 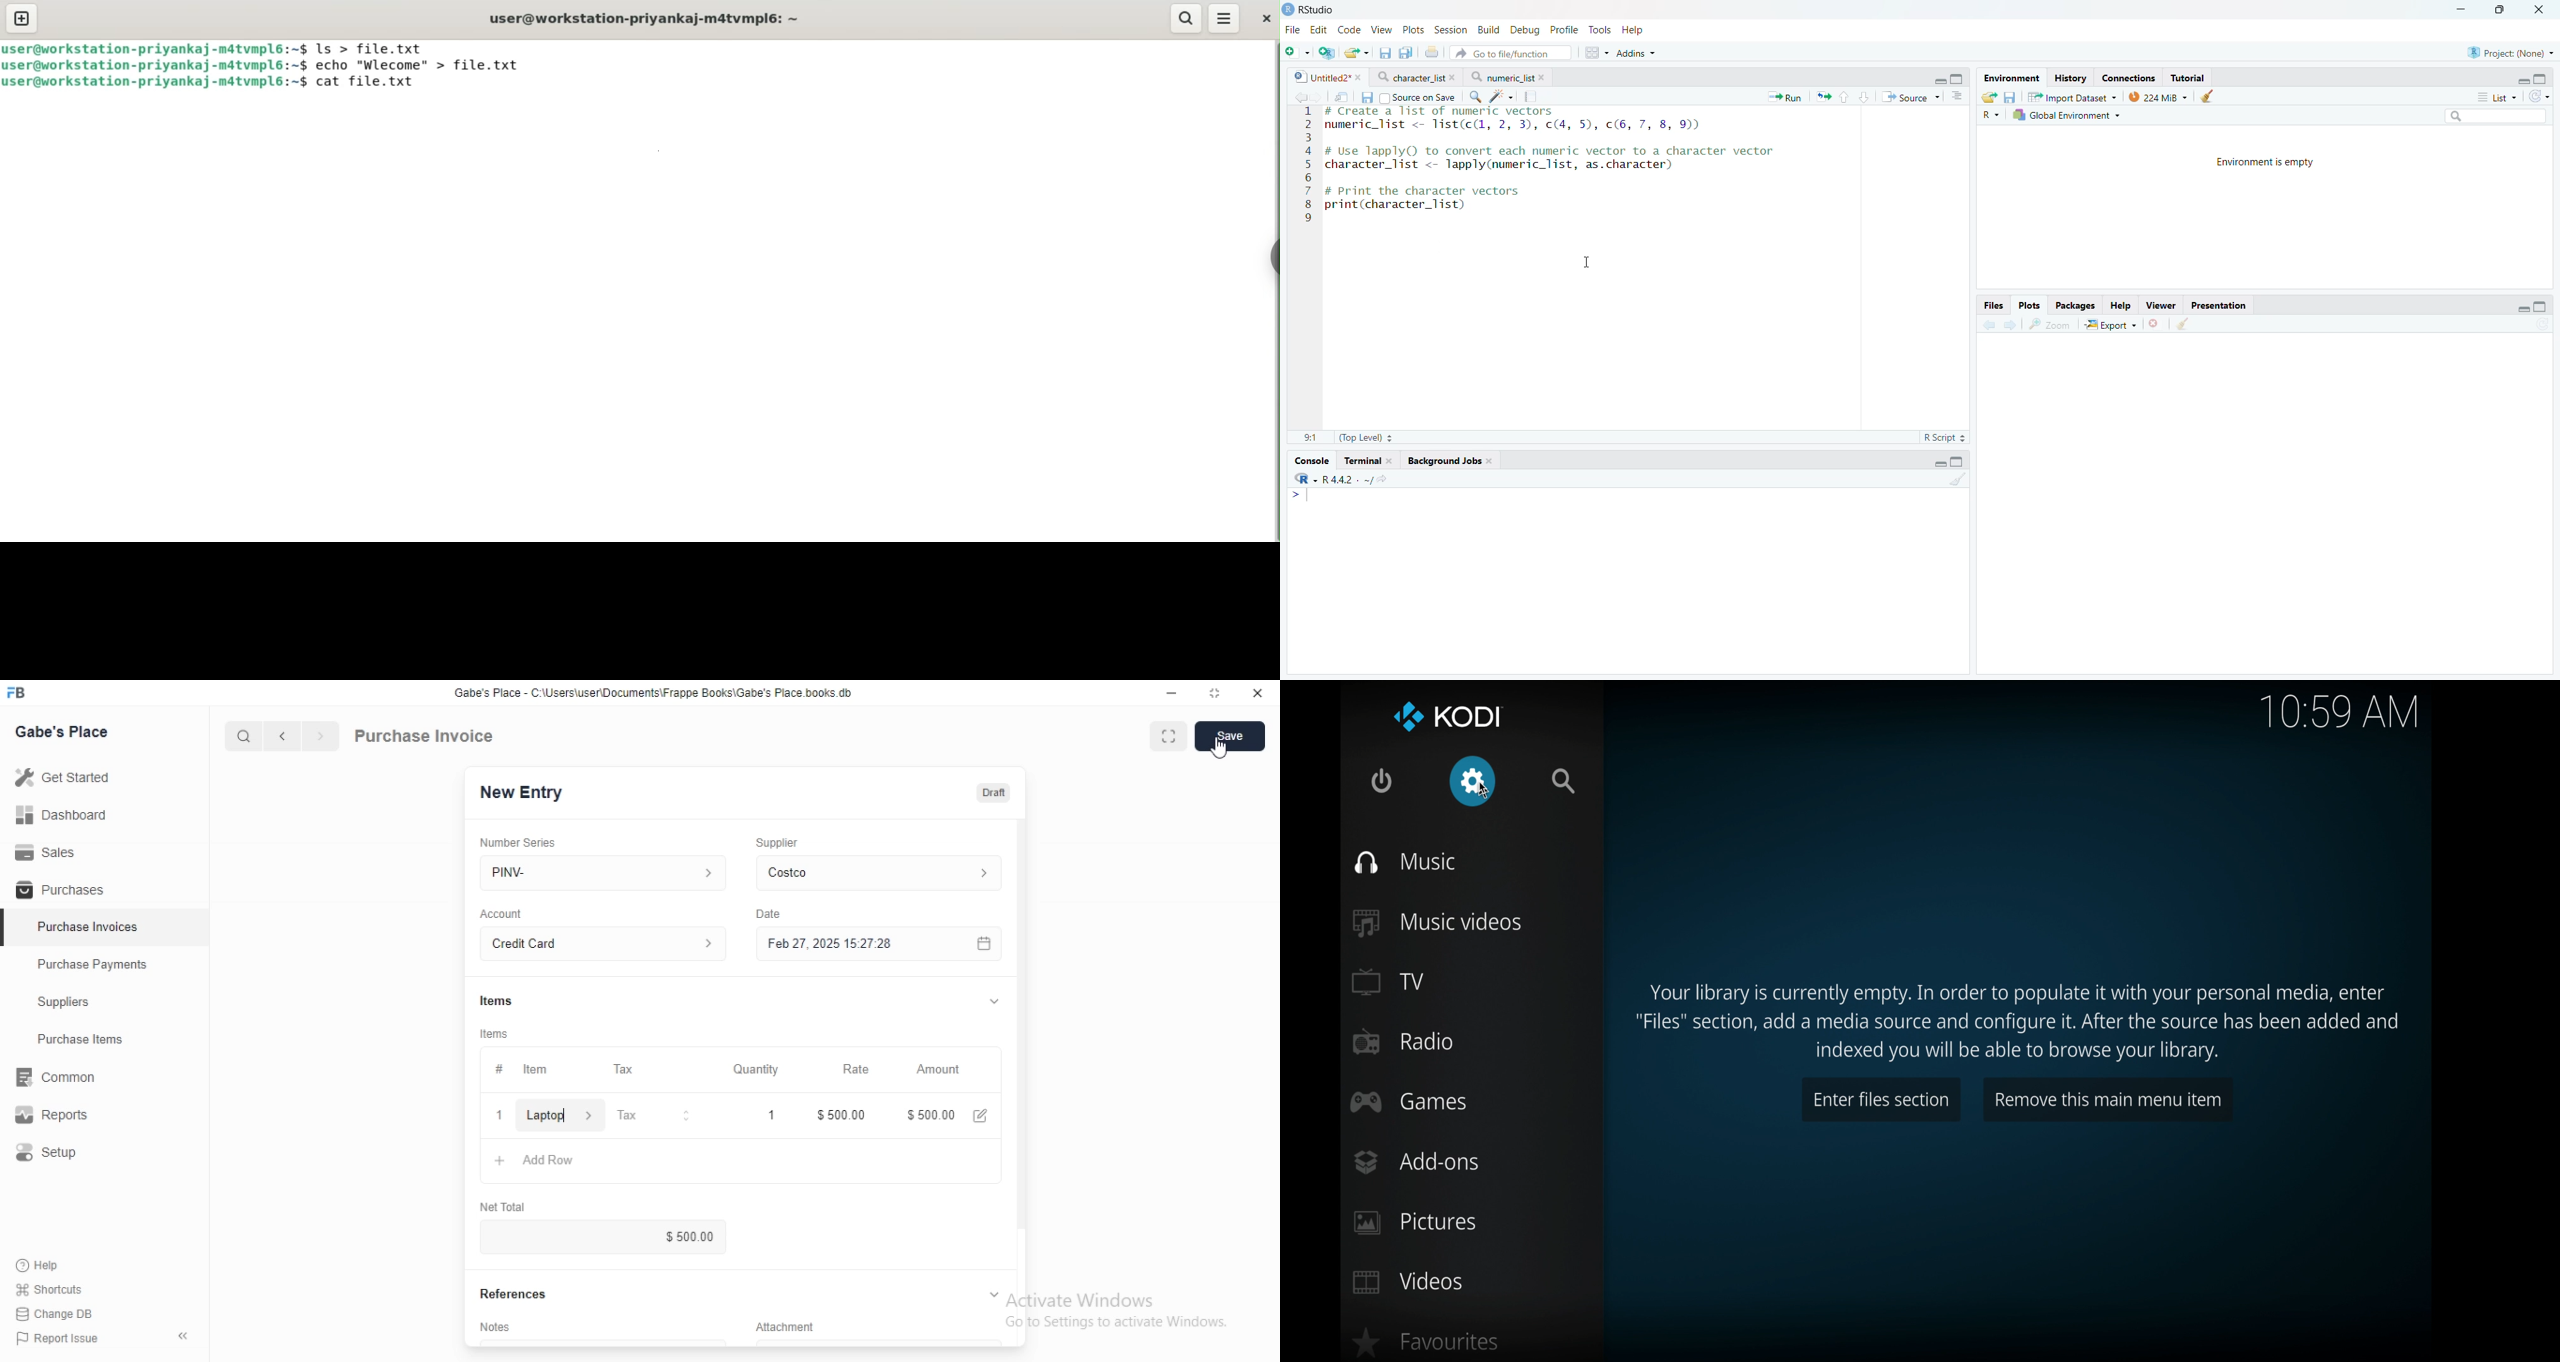 What do you see at coordinates (1865, 96) in the screenshot?
I see `Go to next section` at bounding box center [1865, 96].